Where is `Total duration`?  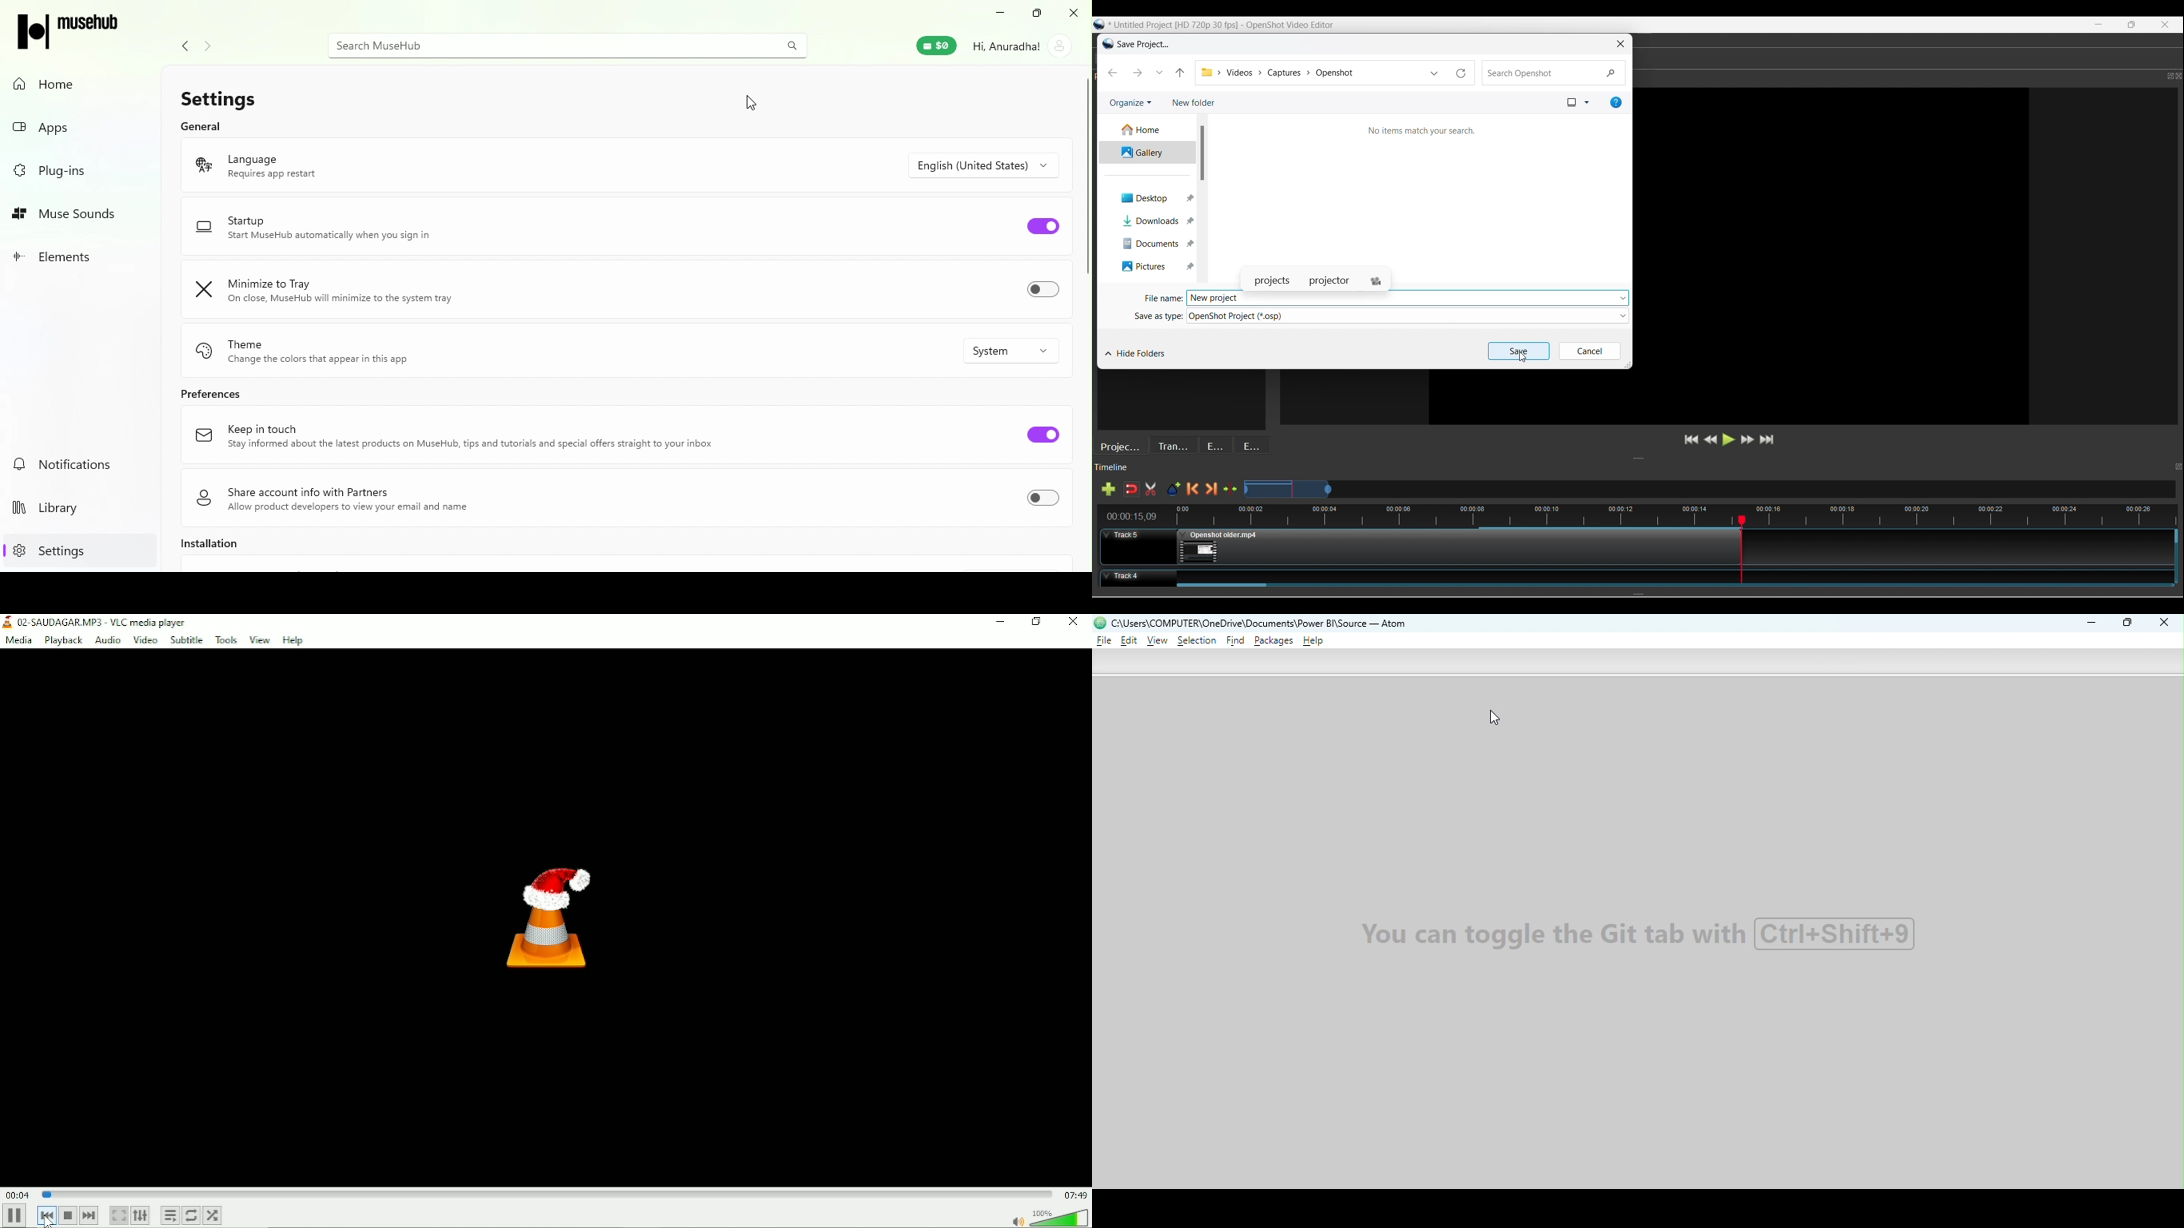 Total duration is located at coordinates (1075, 1194).